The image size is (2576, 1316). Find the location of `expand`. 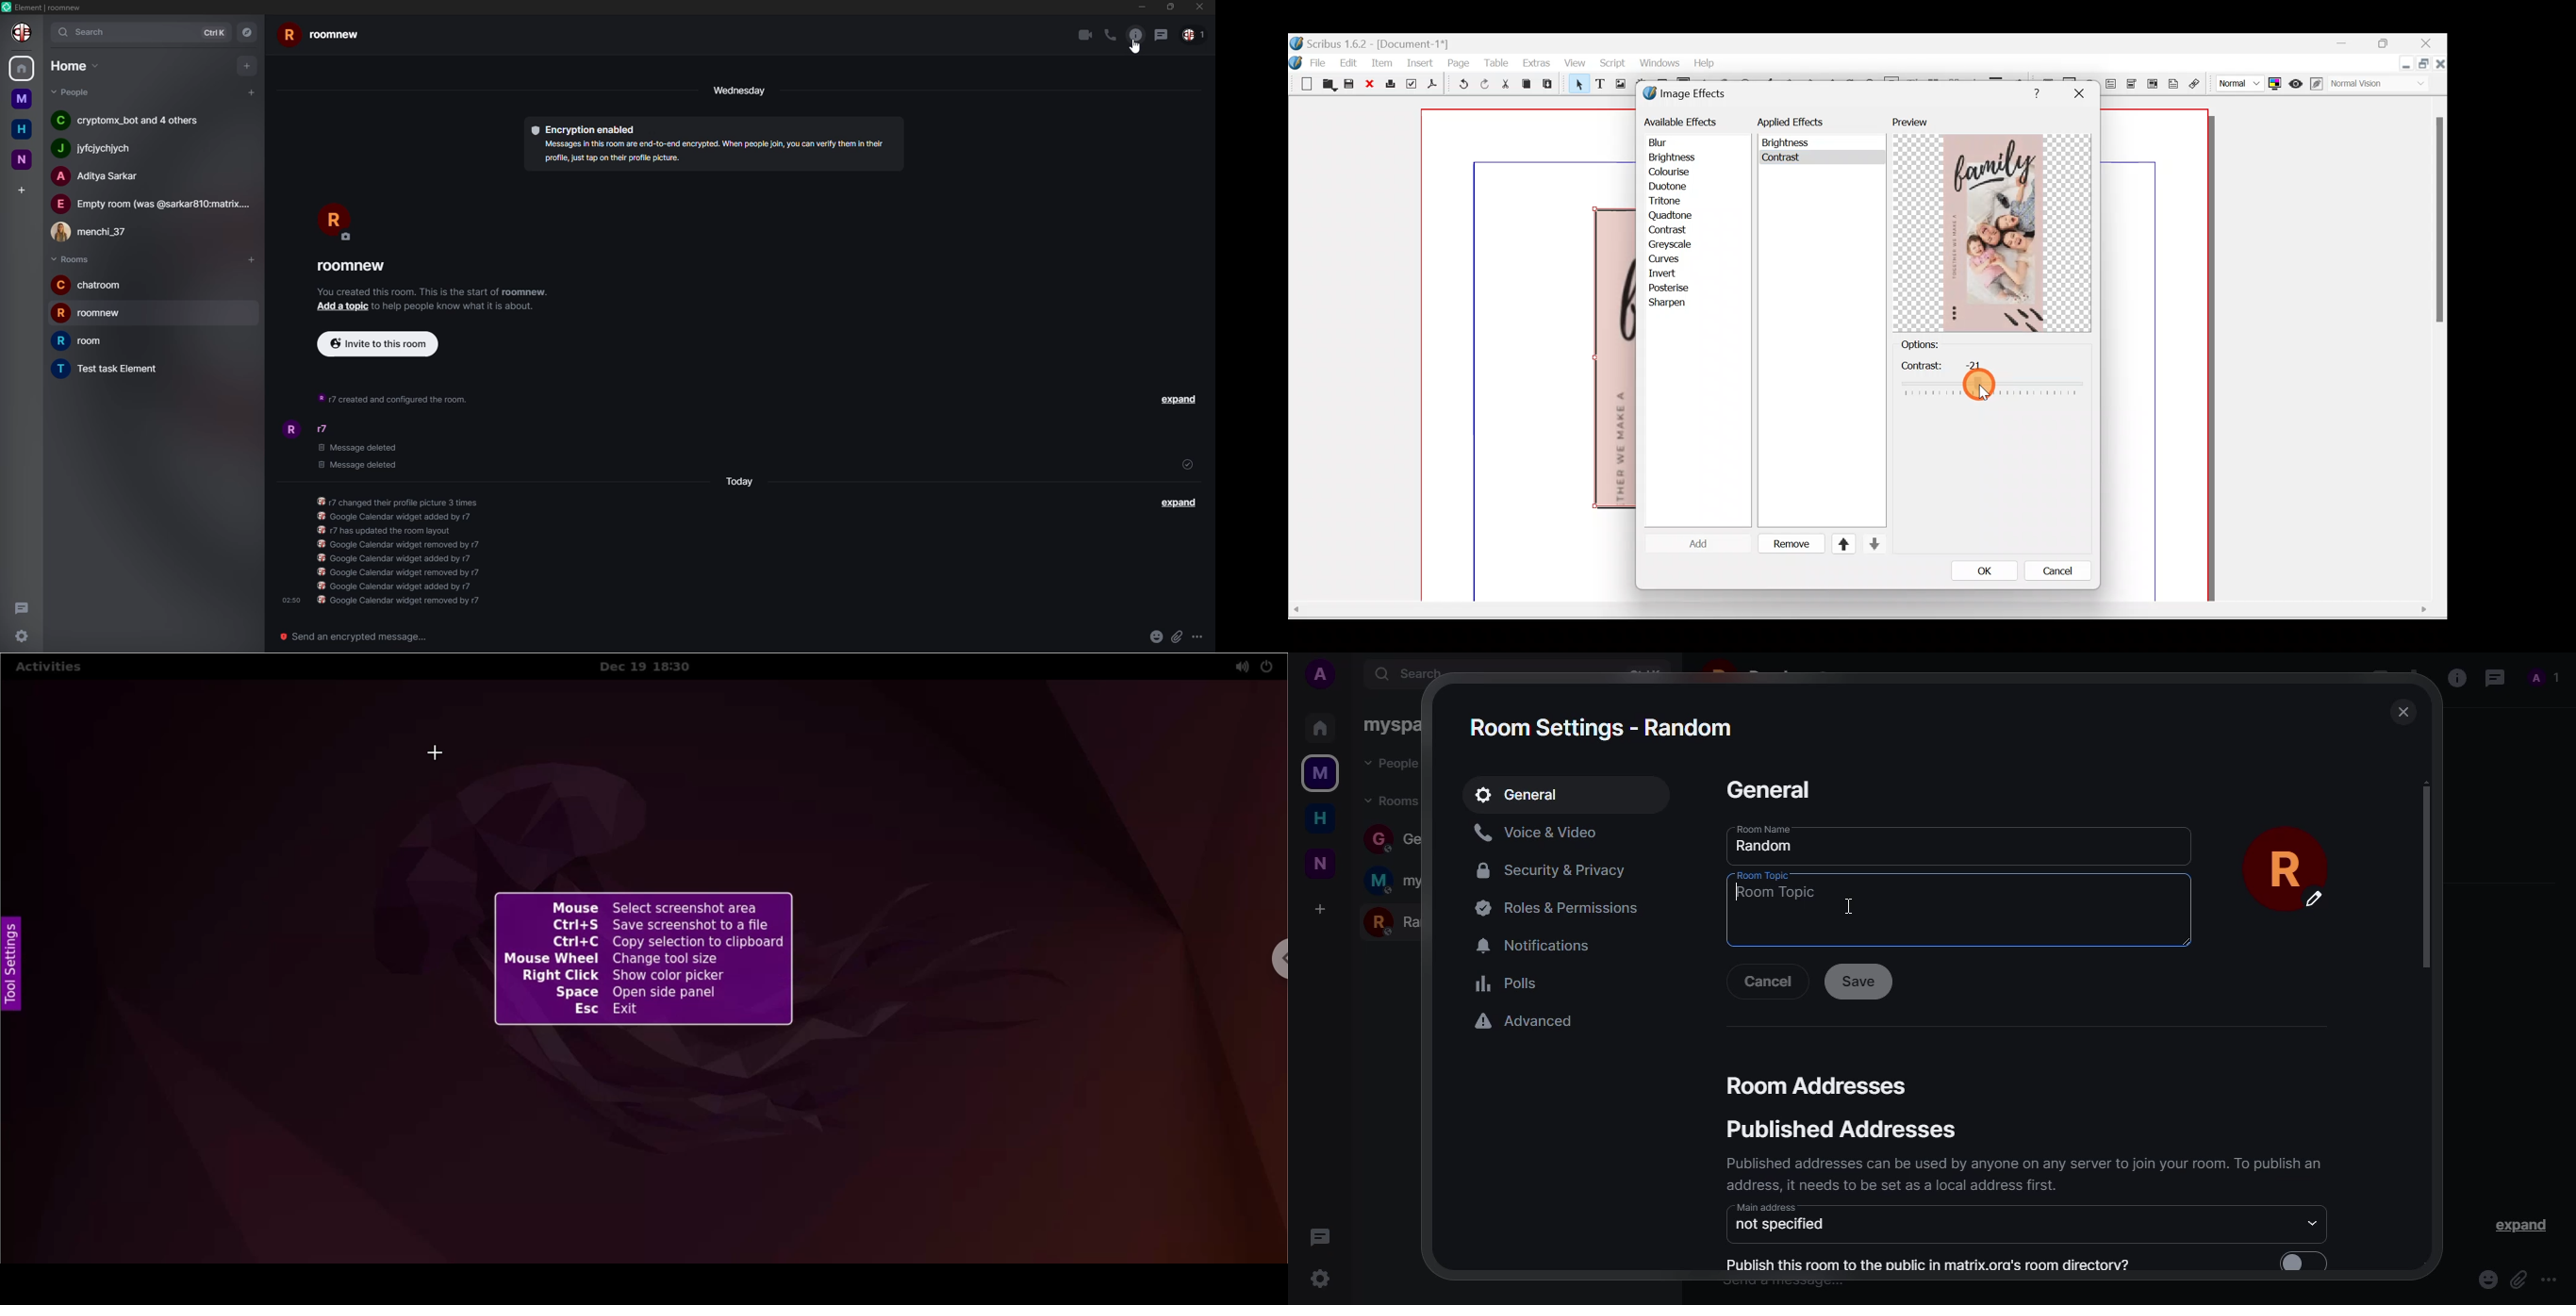

expand is located at coordinates (1179, 400).